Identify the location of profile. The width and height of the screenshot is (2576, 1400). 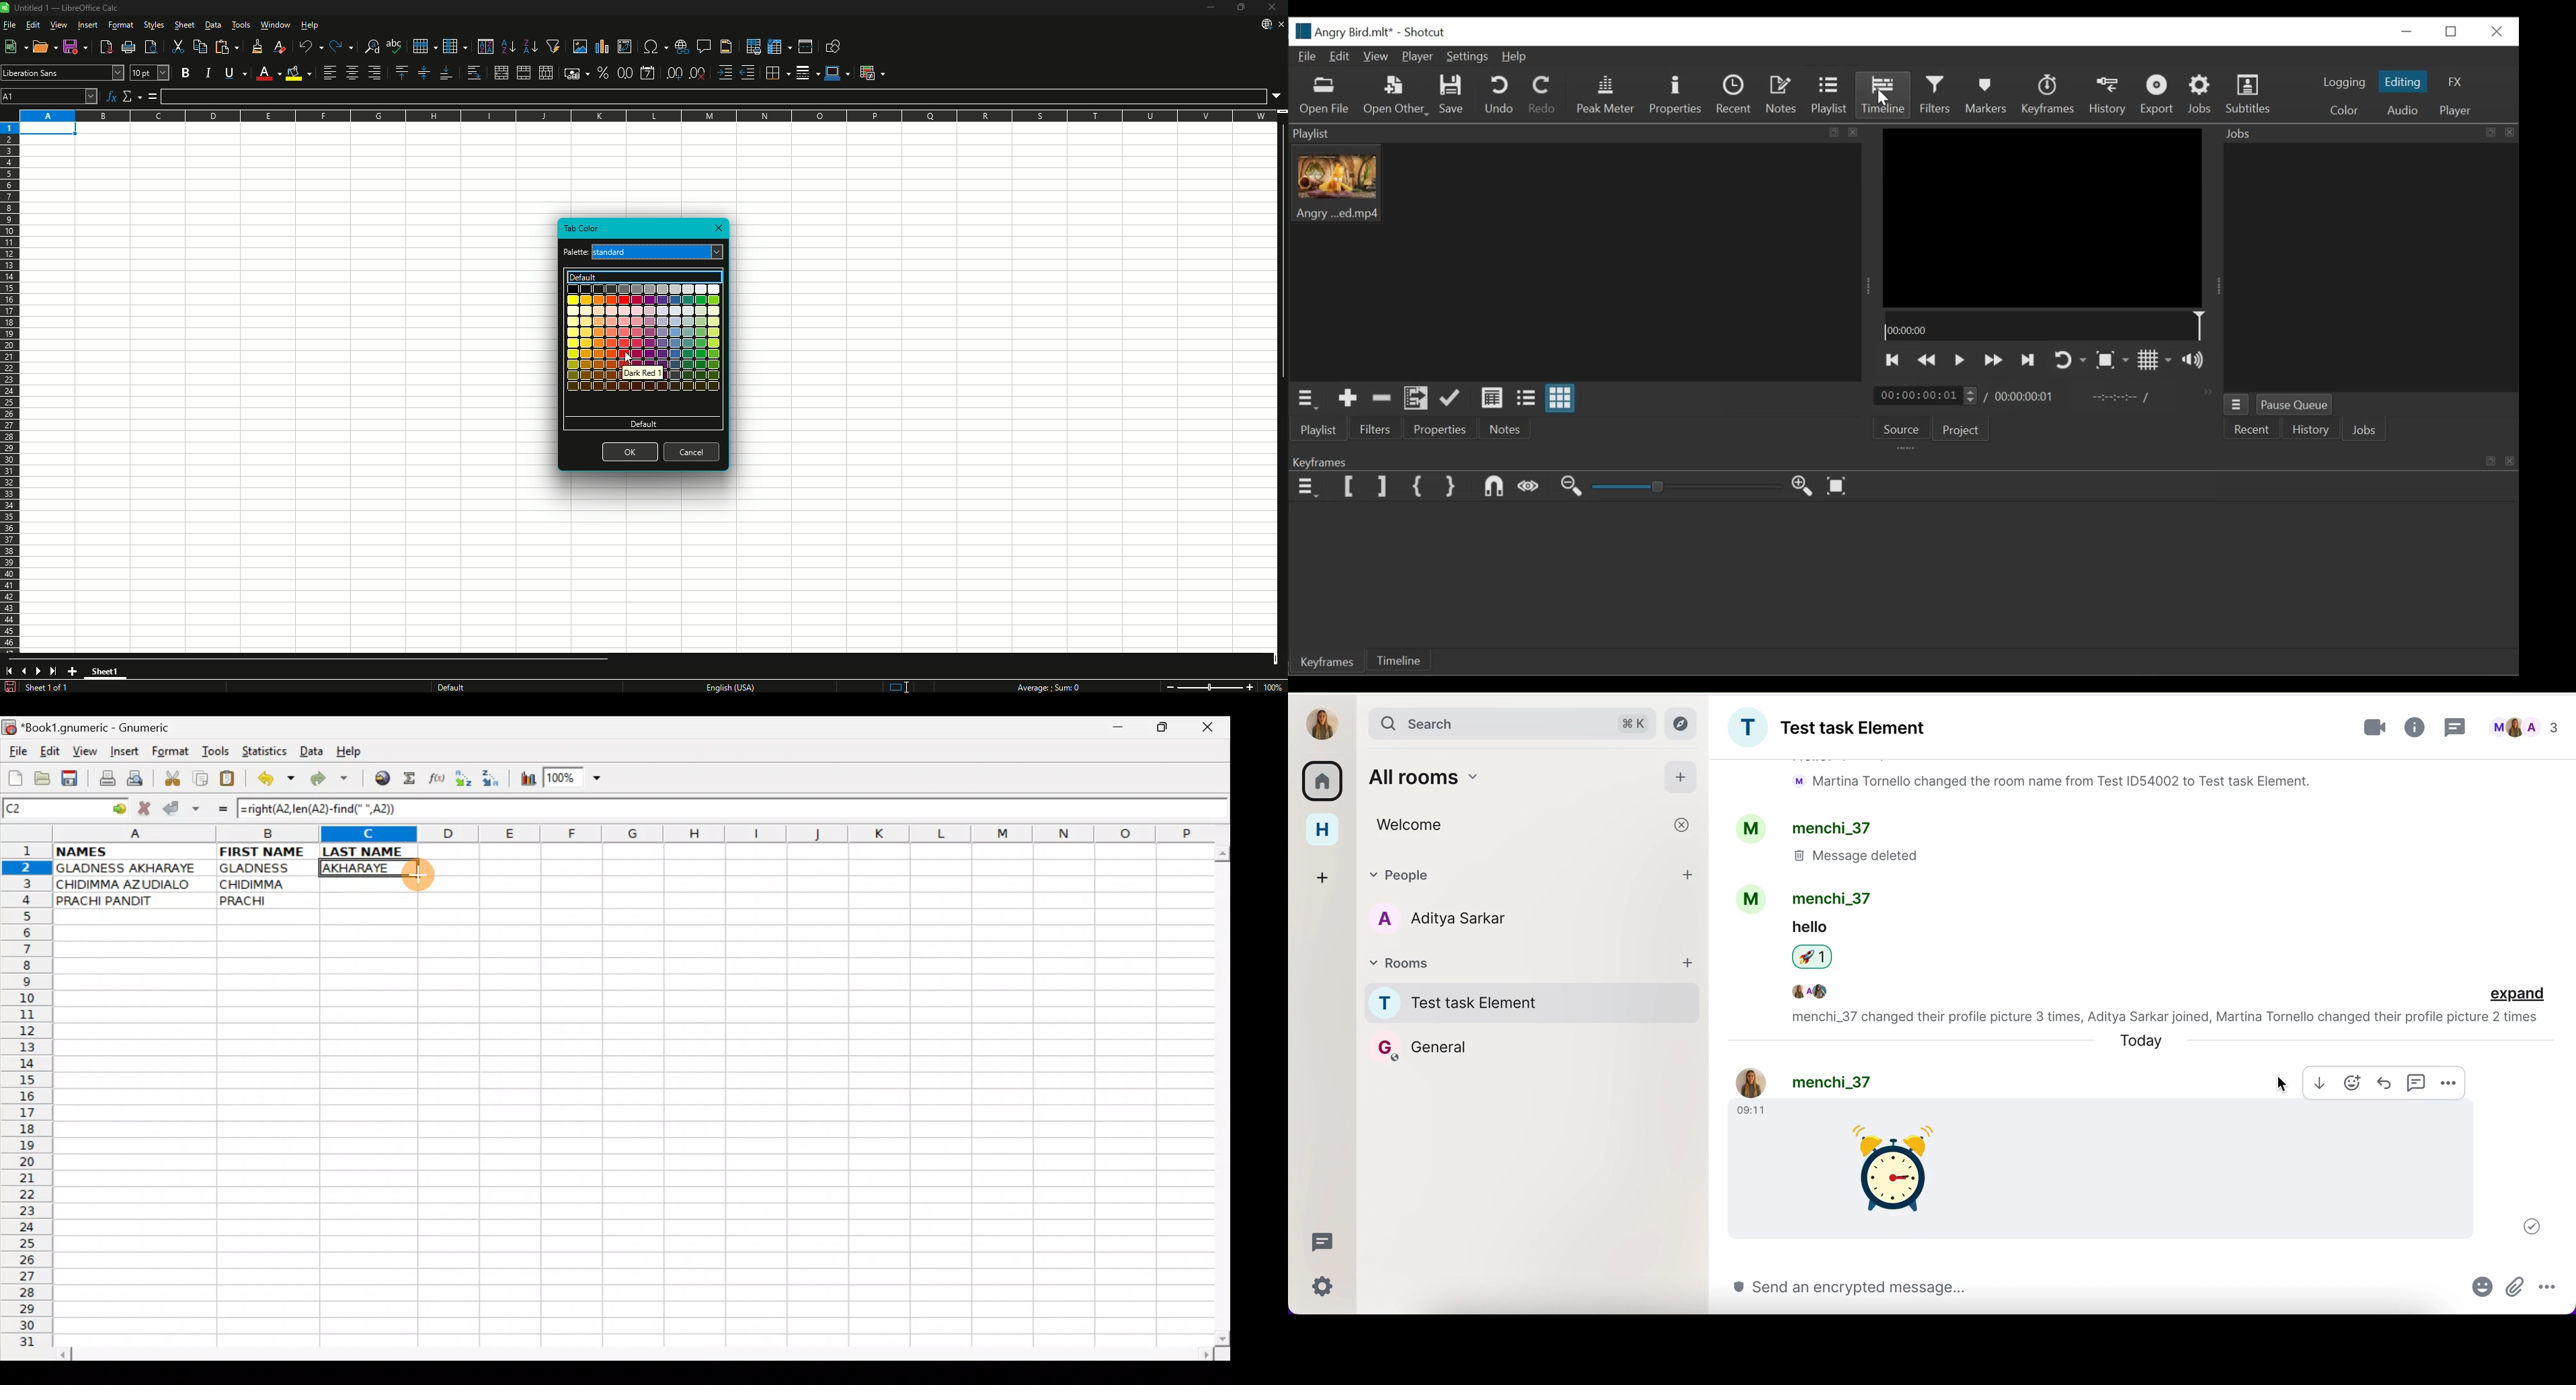
(1803, 1081).